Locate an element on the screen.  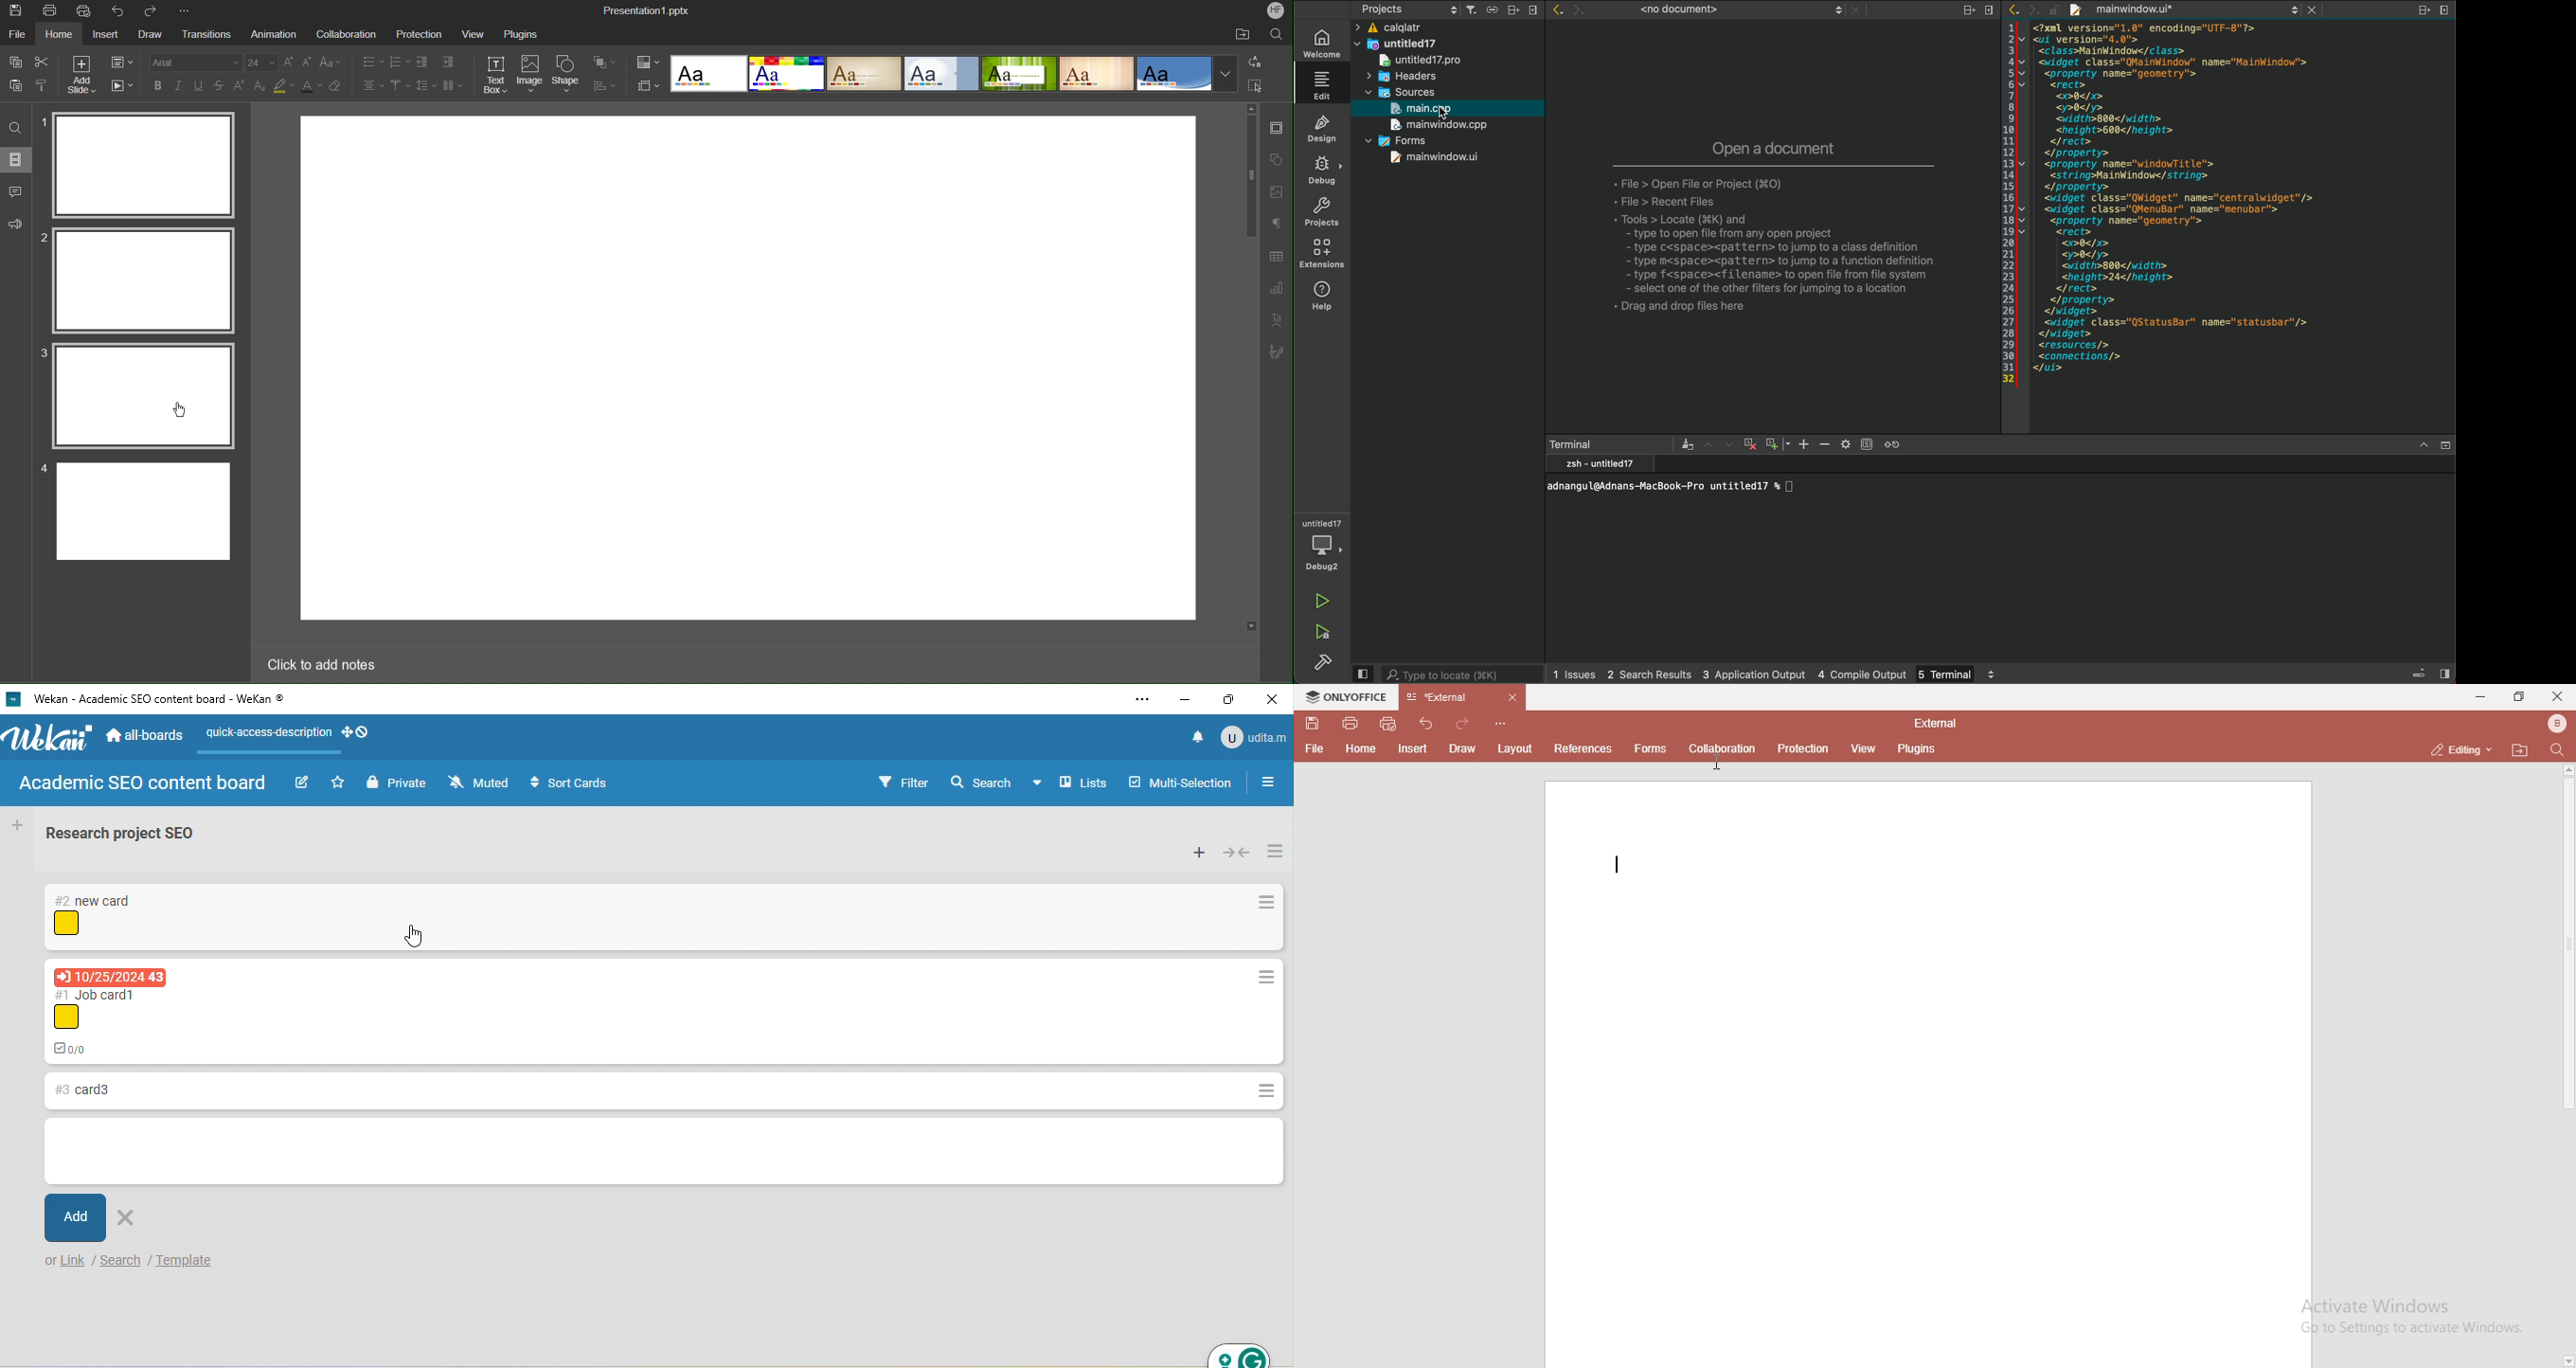
calqlatr is located at coordinates (1425, 29).